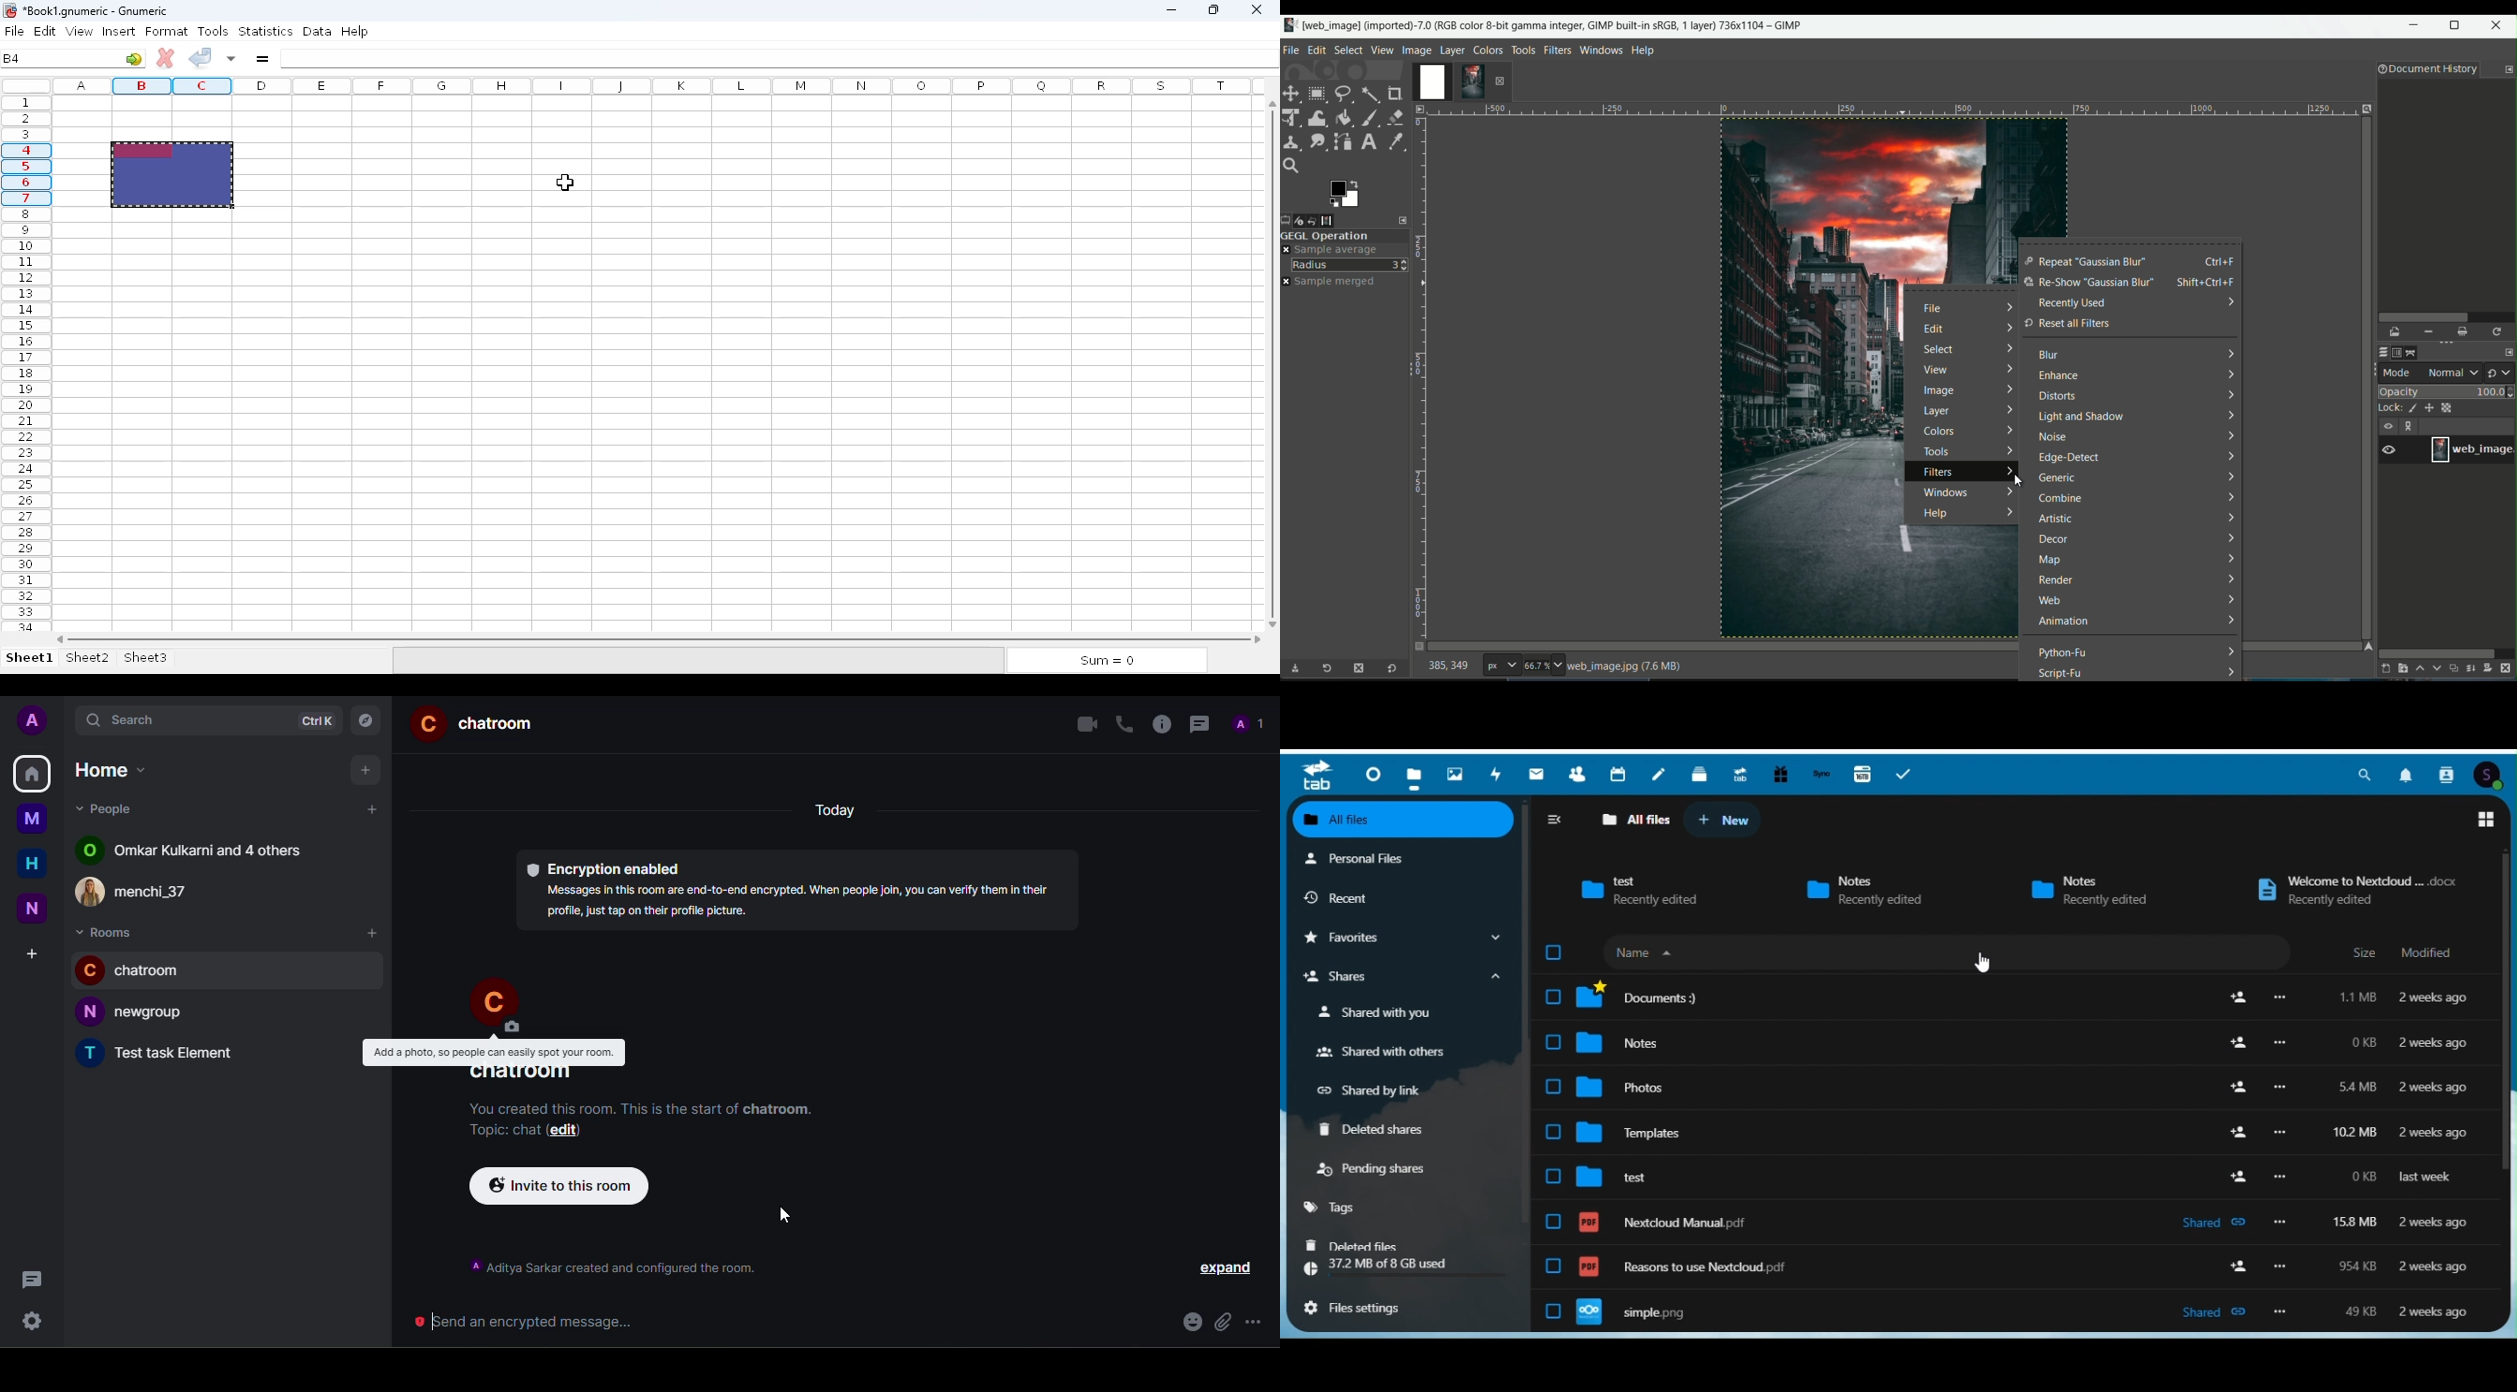 The image size is (2520, 1400). Describe the element at coordinates (2014, 1180) in the screenshot. I see `text` at that location.